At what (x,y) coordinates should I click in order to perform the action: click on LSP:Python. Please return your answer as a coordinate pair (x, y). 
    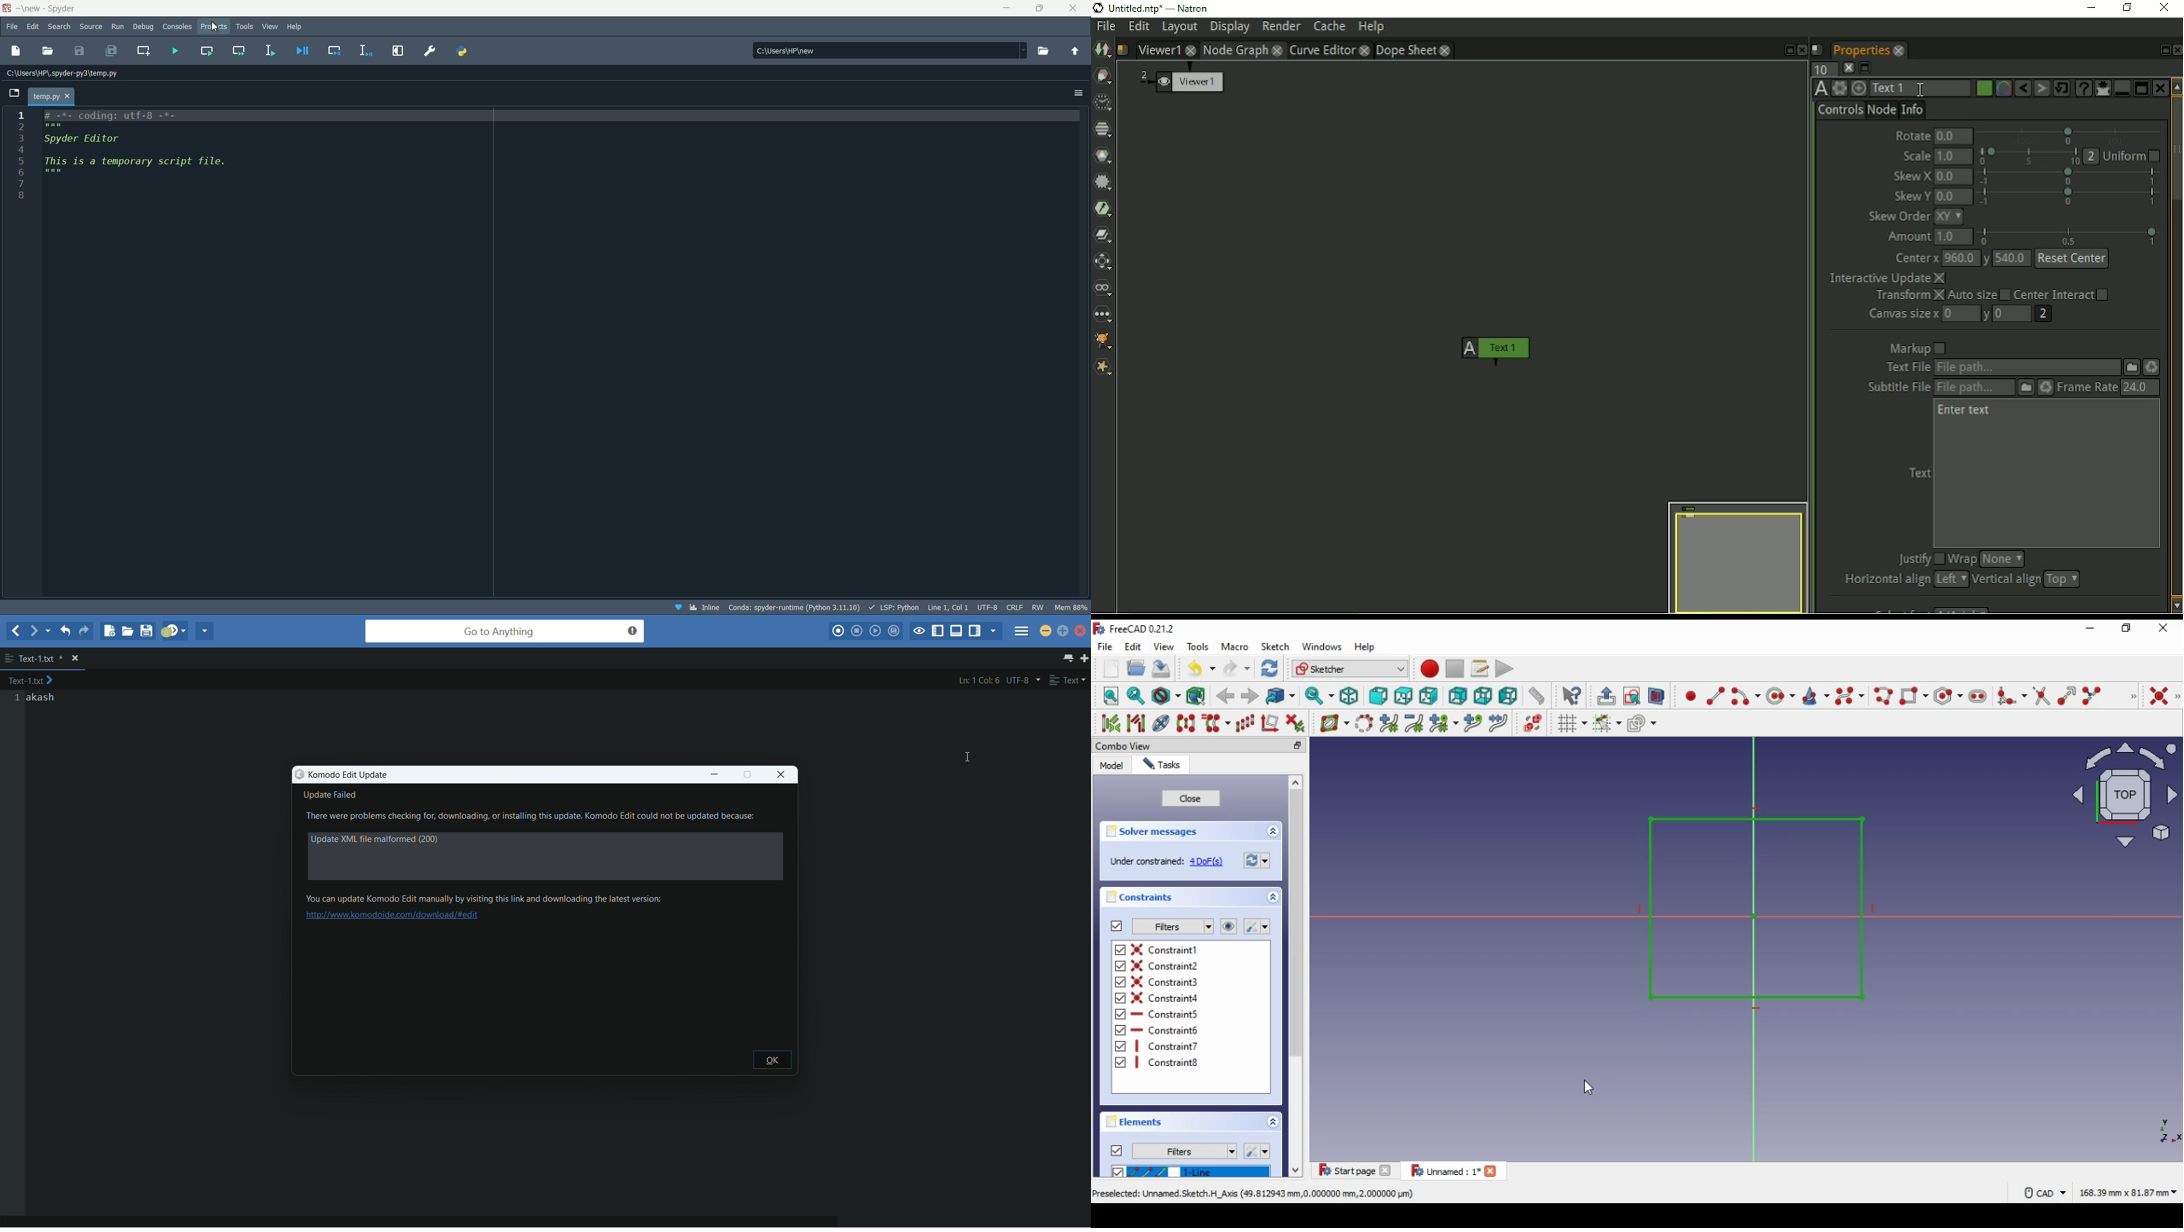
    Looking at the image, I should click on (893, 606).